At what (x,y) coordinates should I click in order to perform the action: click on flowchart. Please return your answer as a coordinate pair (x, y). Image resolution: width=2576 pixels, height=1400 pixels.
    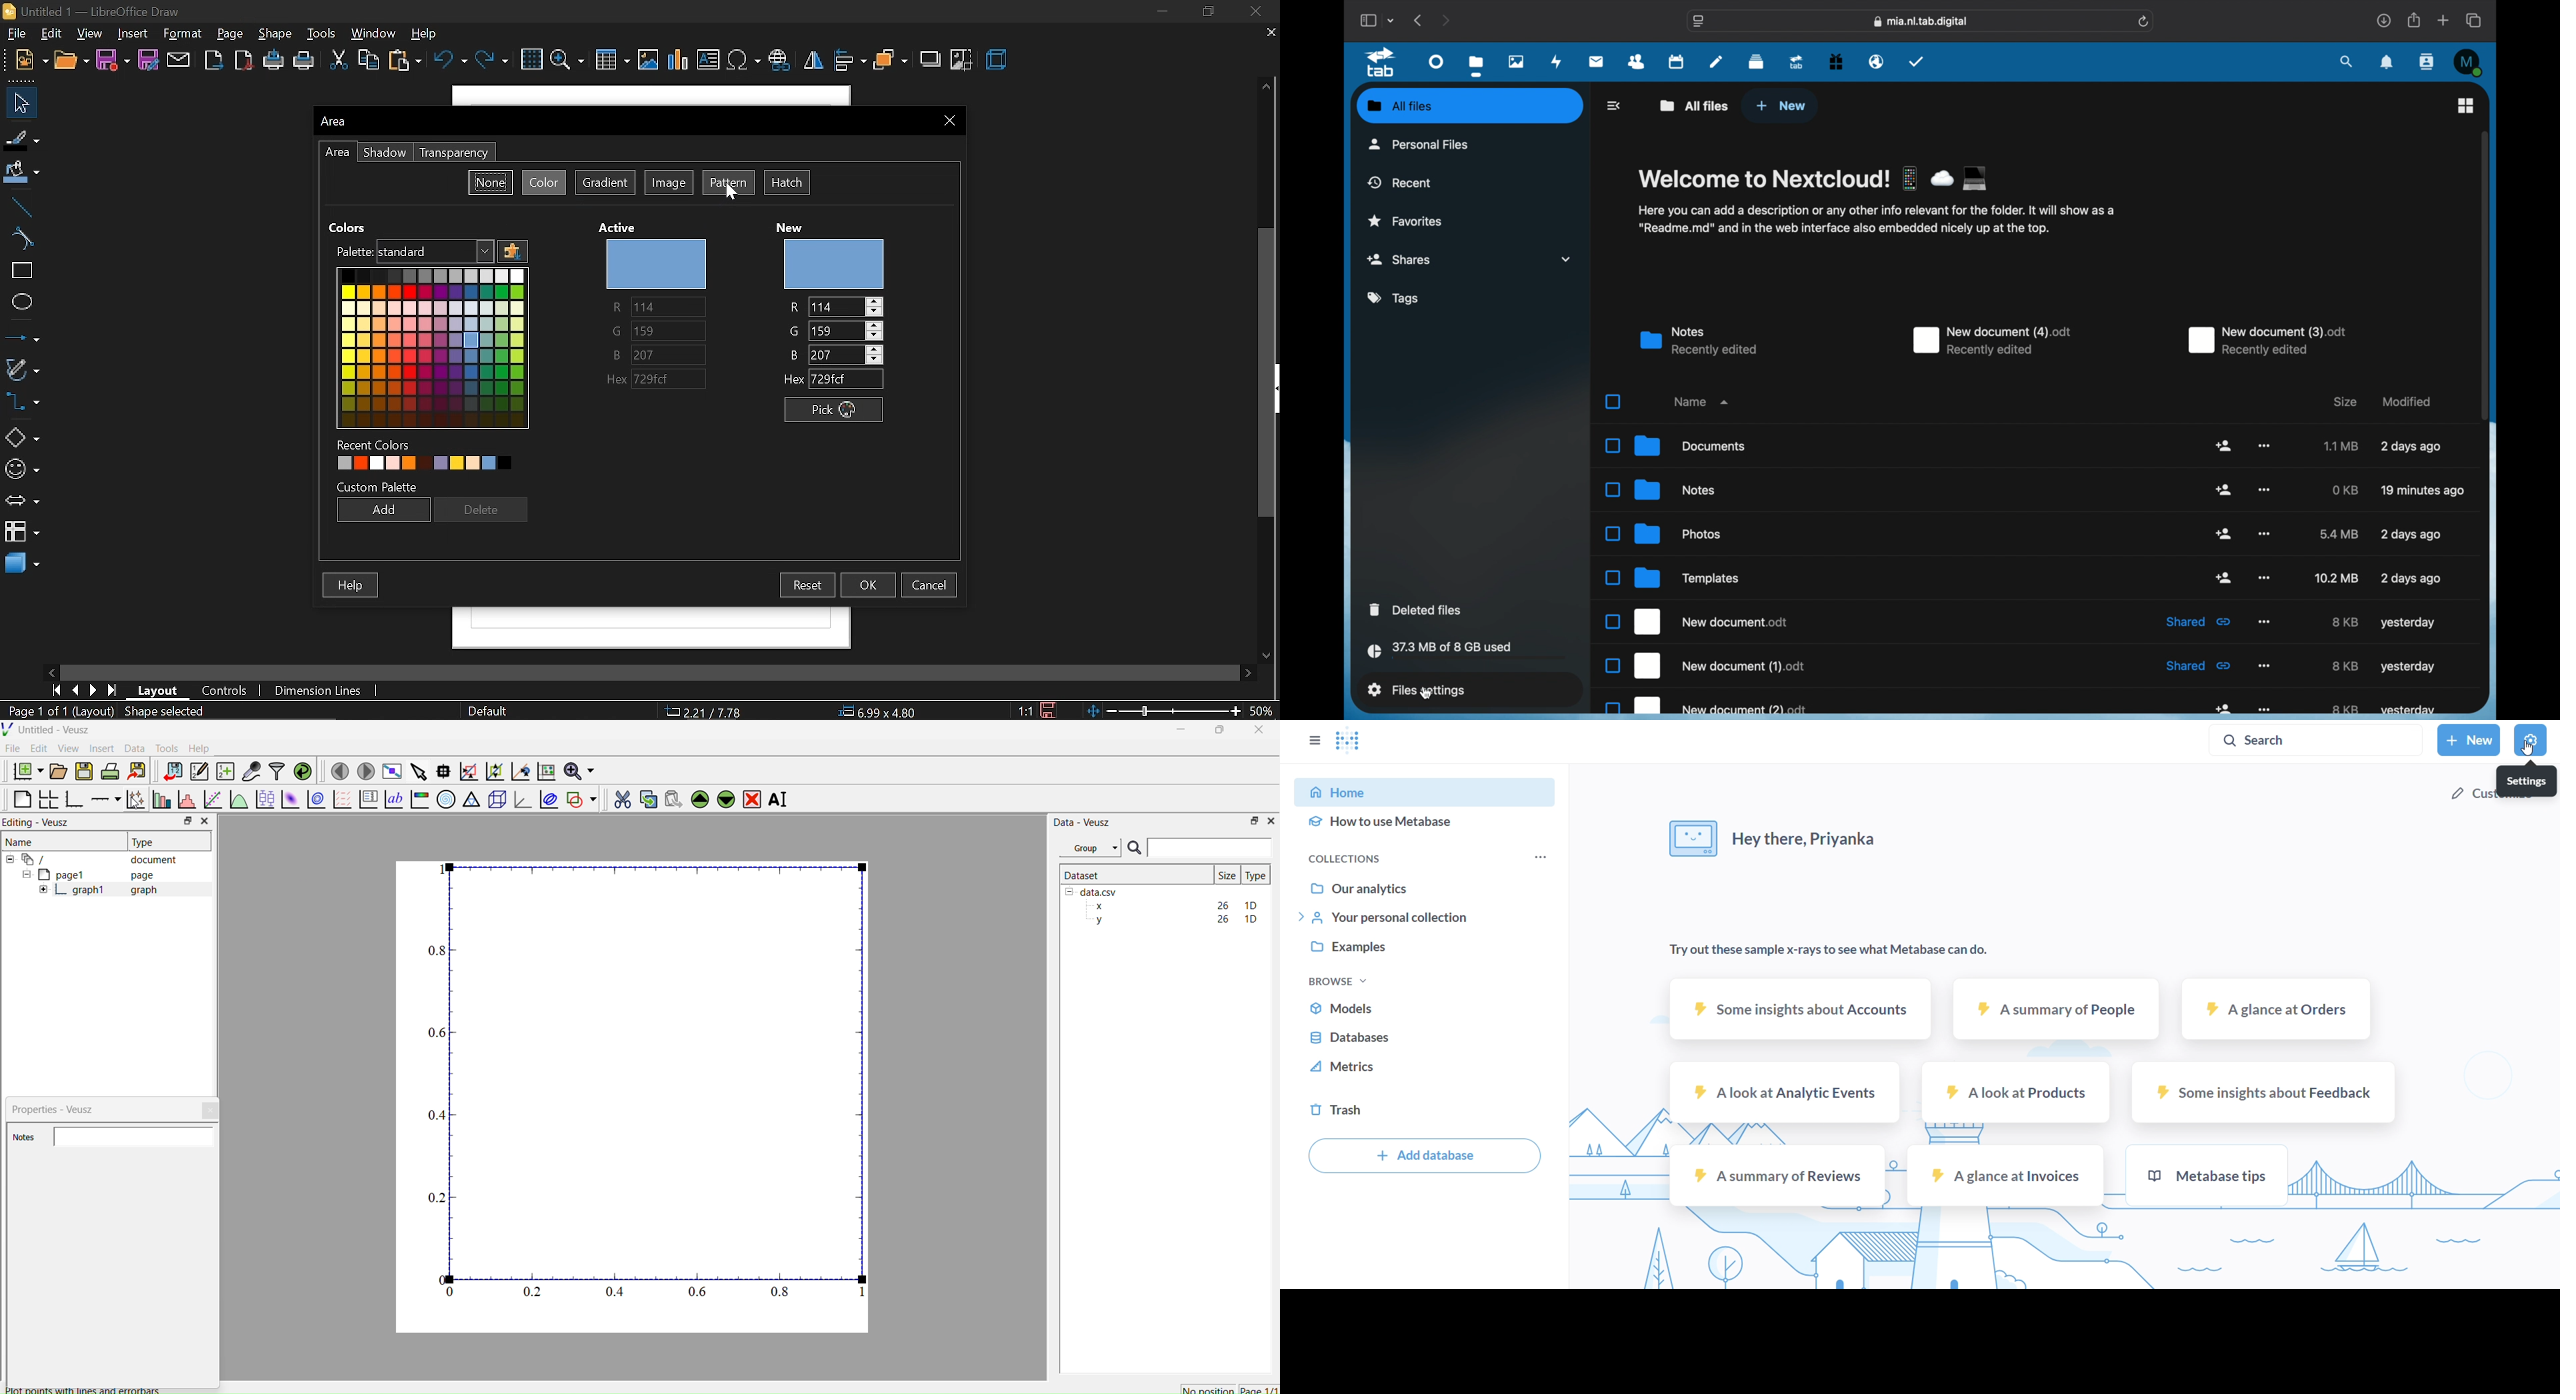
    Looking at the image, I should click on (21, 532).